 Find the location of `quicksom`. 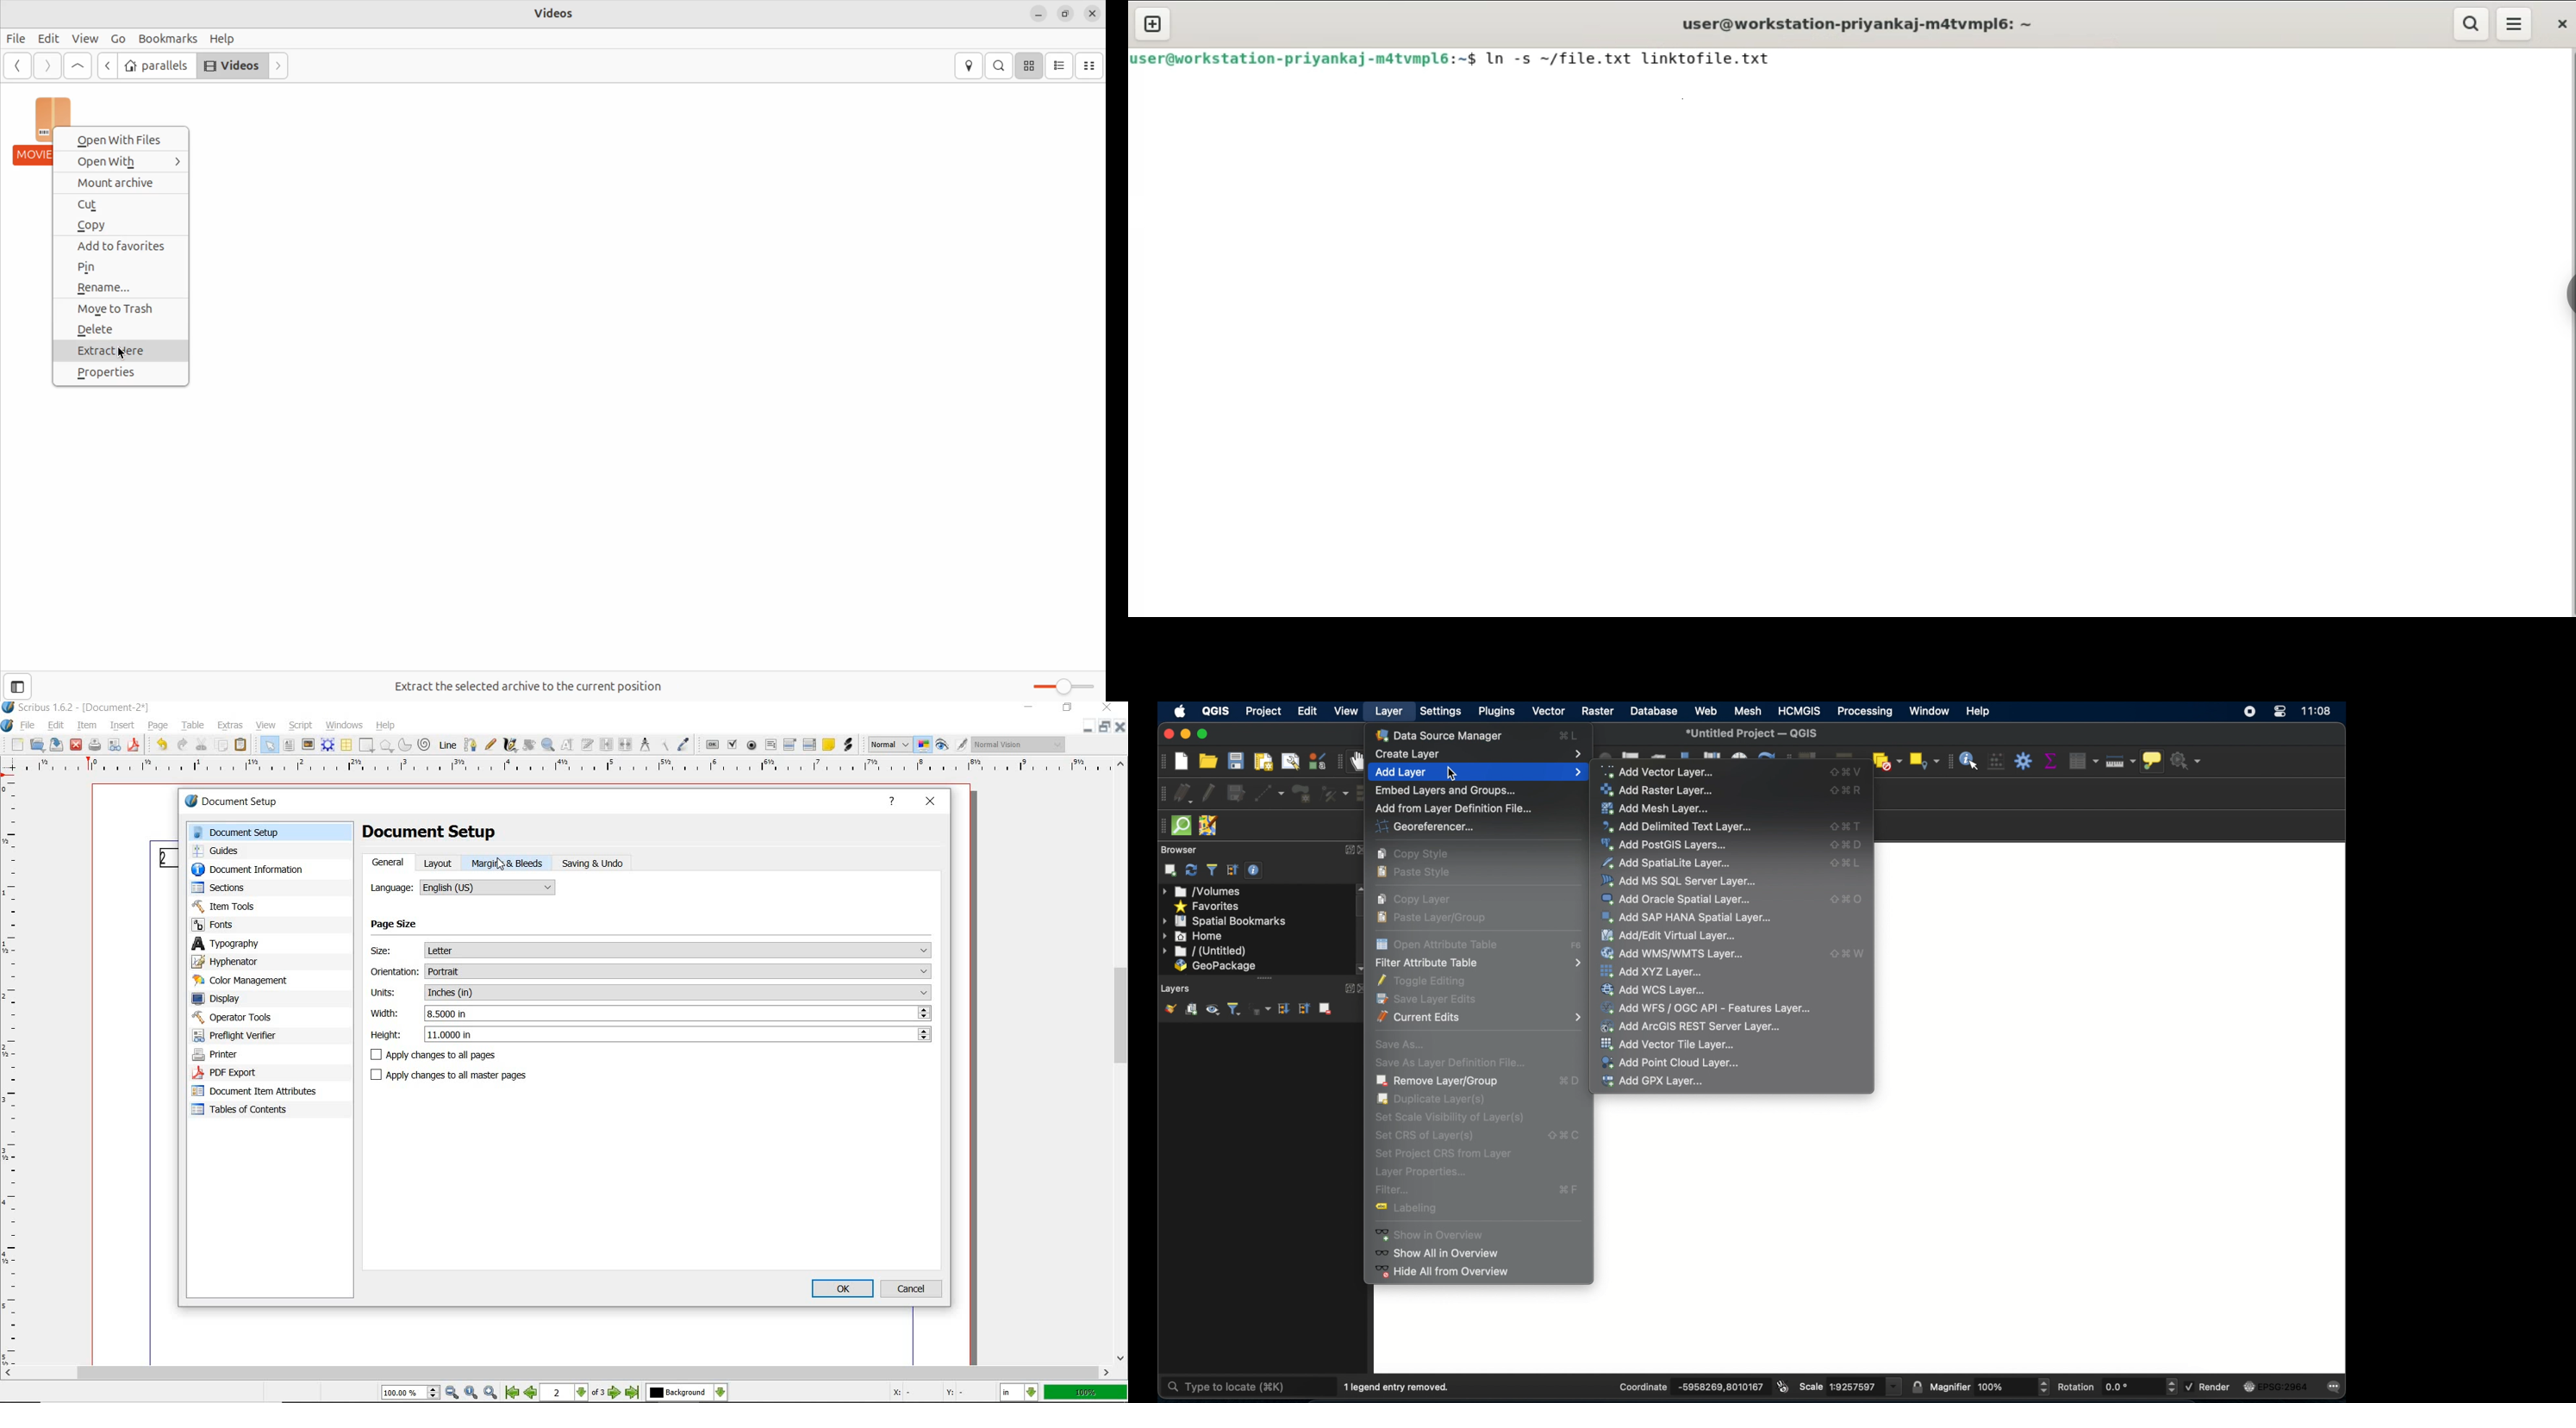

quicksom is located at coordinates (1181, 826).